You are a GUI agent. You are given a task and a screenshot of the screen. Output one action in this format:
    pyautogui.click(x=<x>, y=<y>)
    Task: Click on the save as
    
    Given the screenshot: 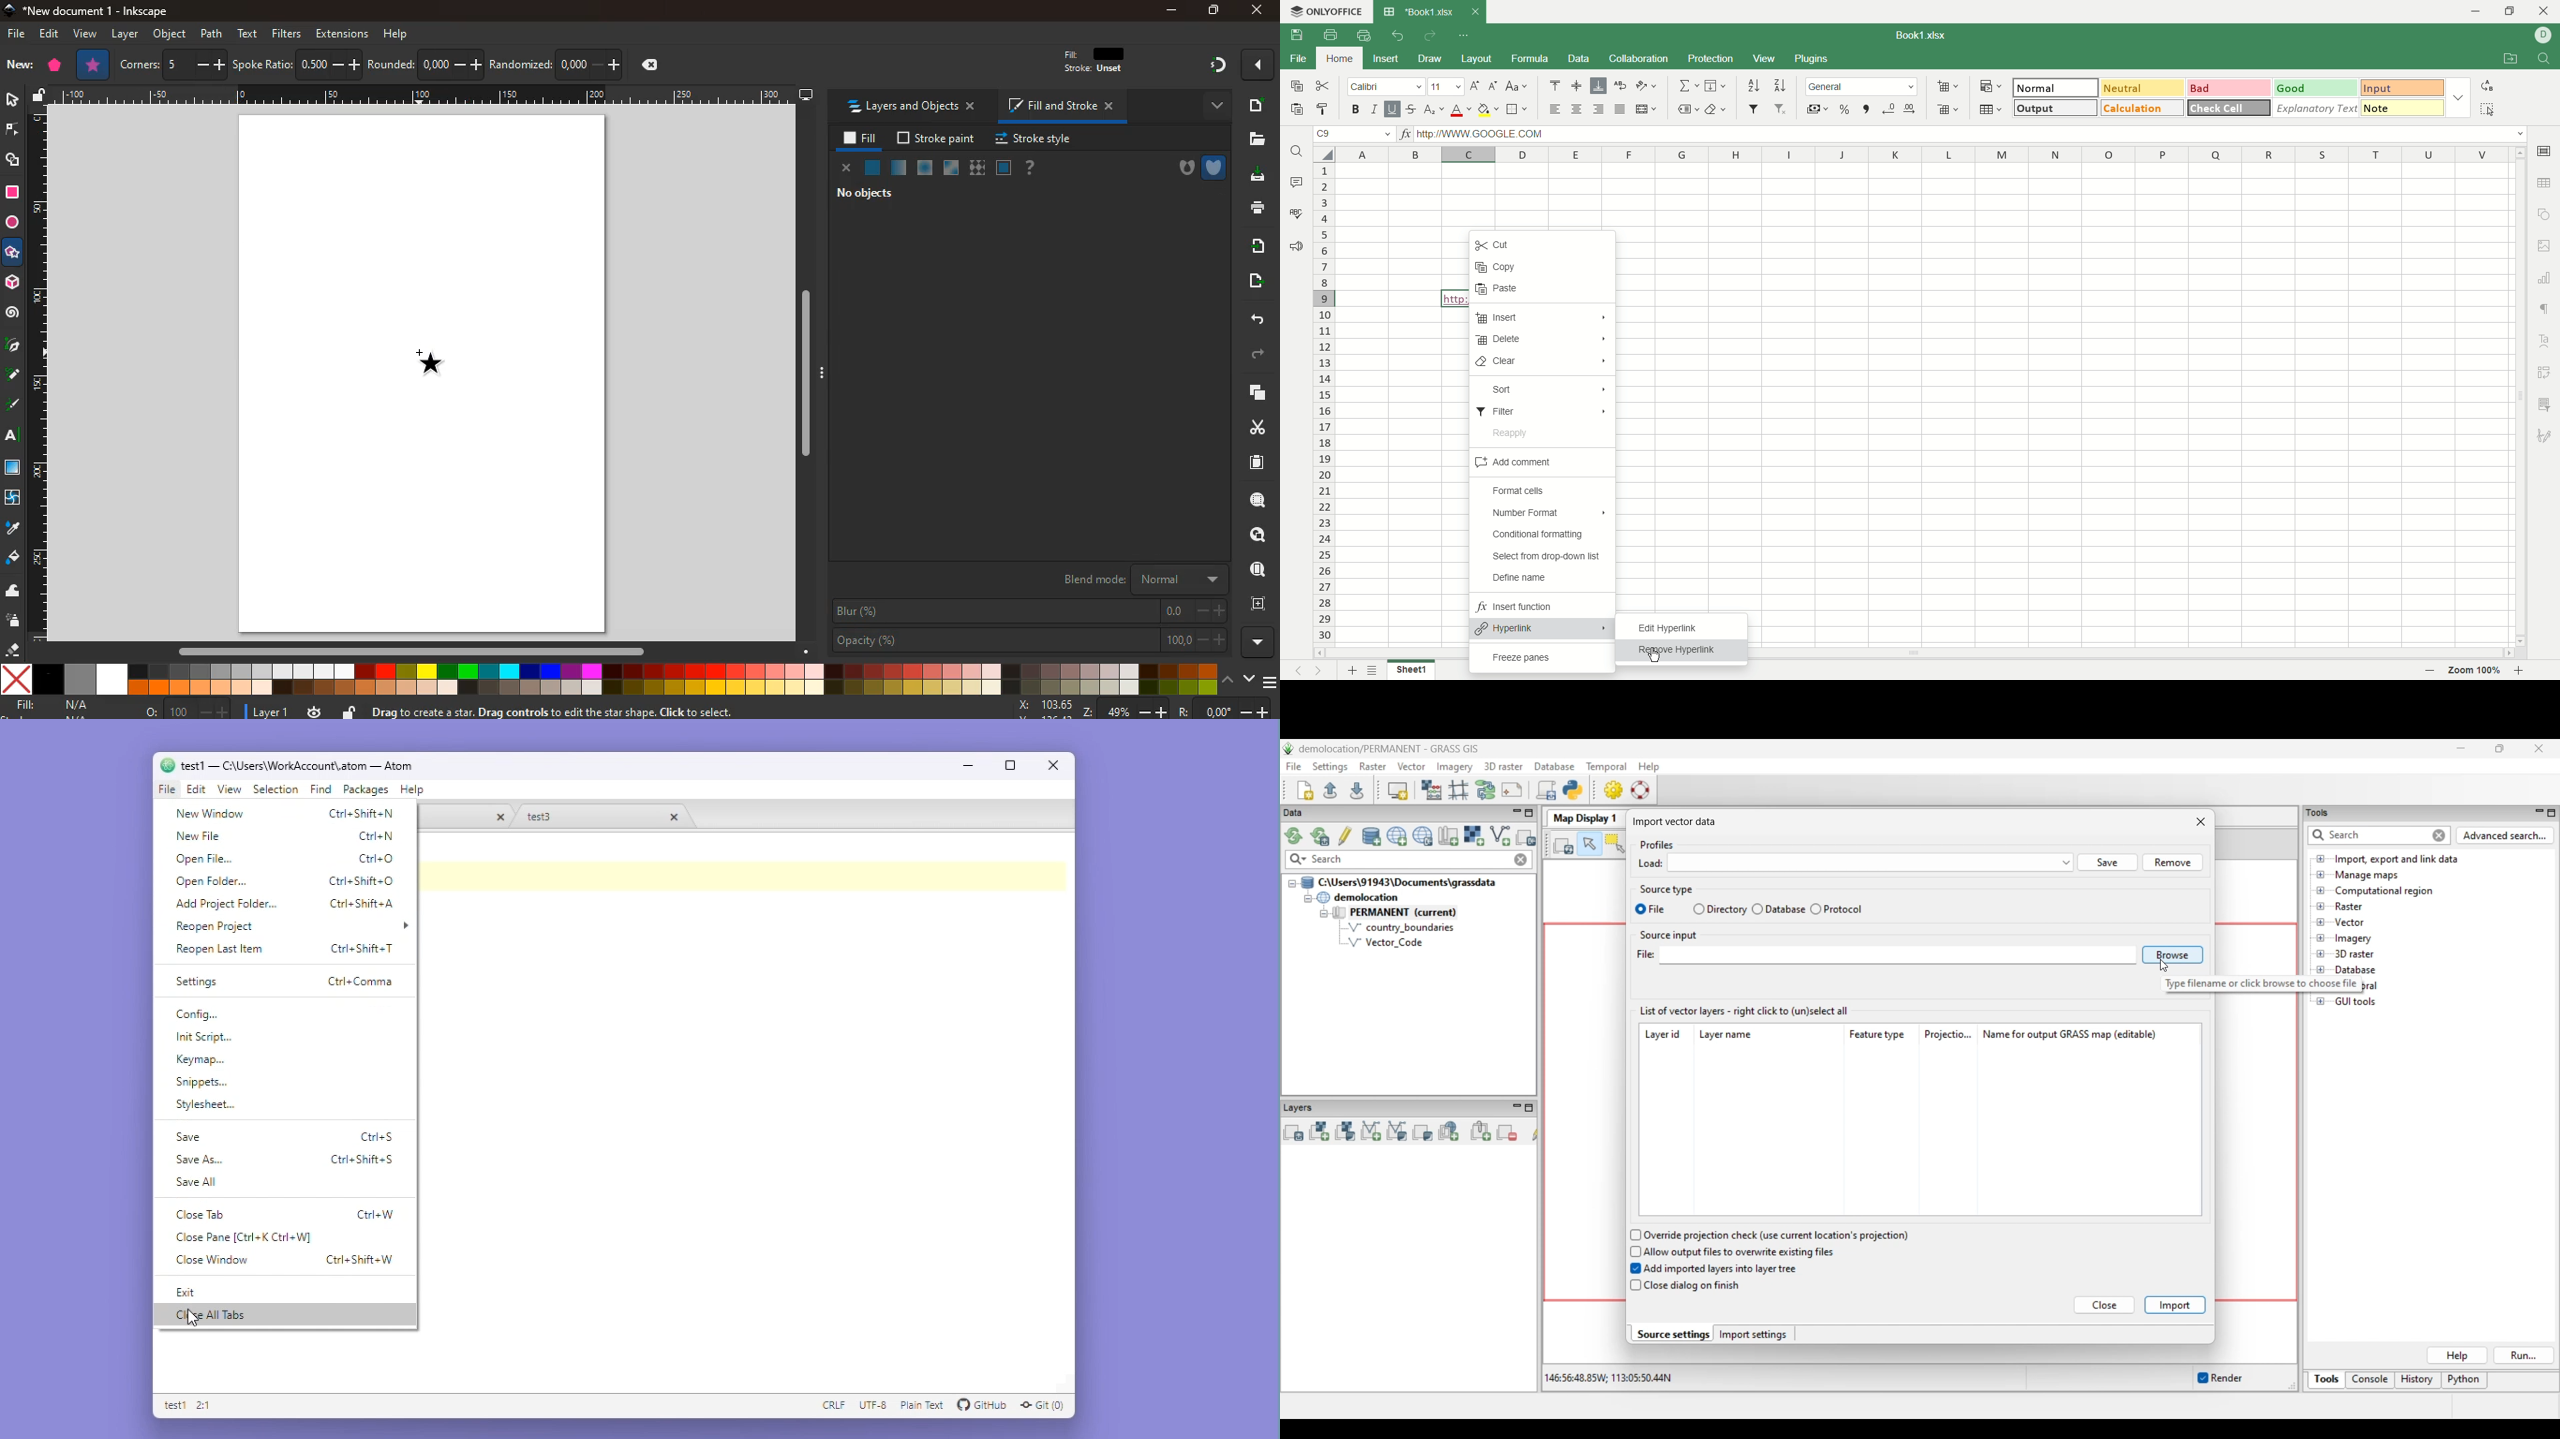 What is the action you would take?
    pyautogui.click(x=205, y=1158)
    